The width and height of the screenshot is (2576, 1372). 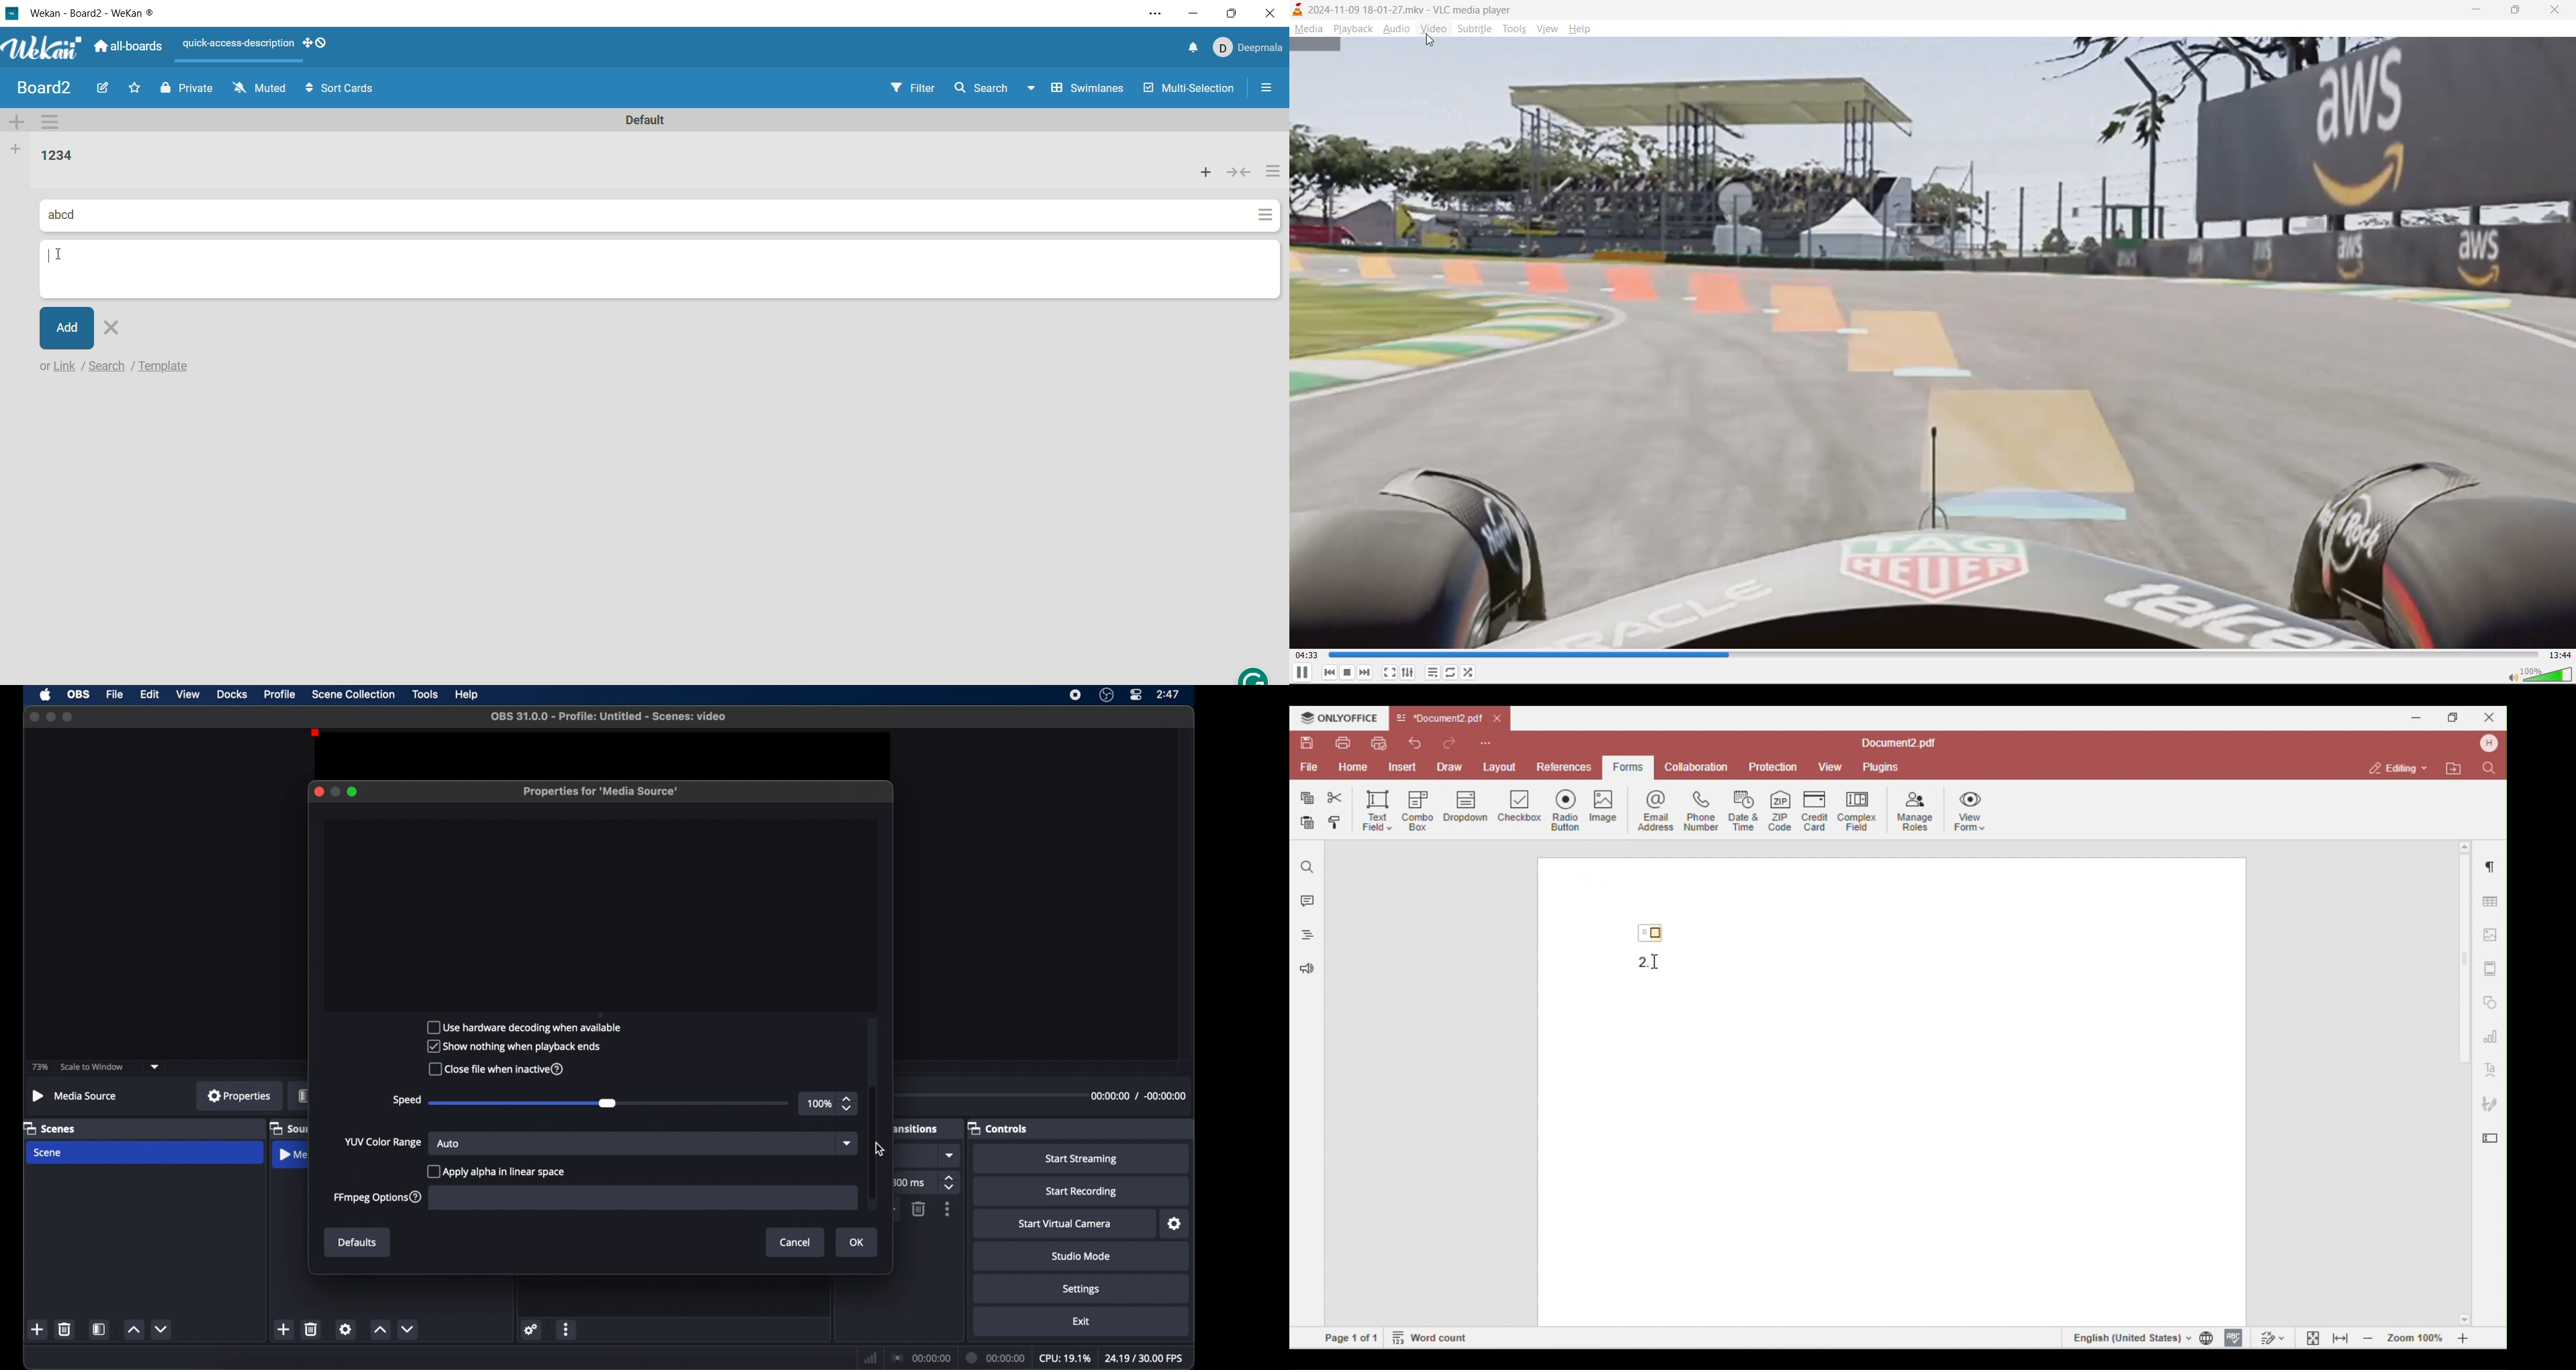 I want to click on duration, so click(x=996, y=1357).